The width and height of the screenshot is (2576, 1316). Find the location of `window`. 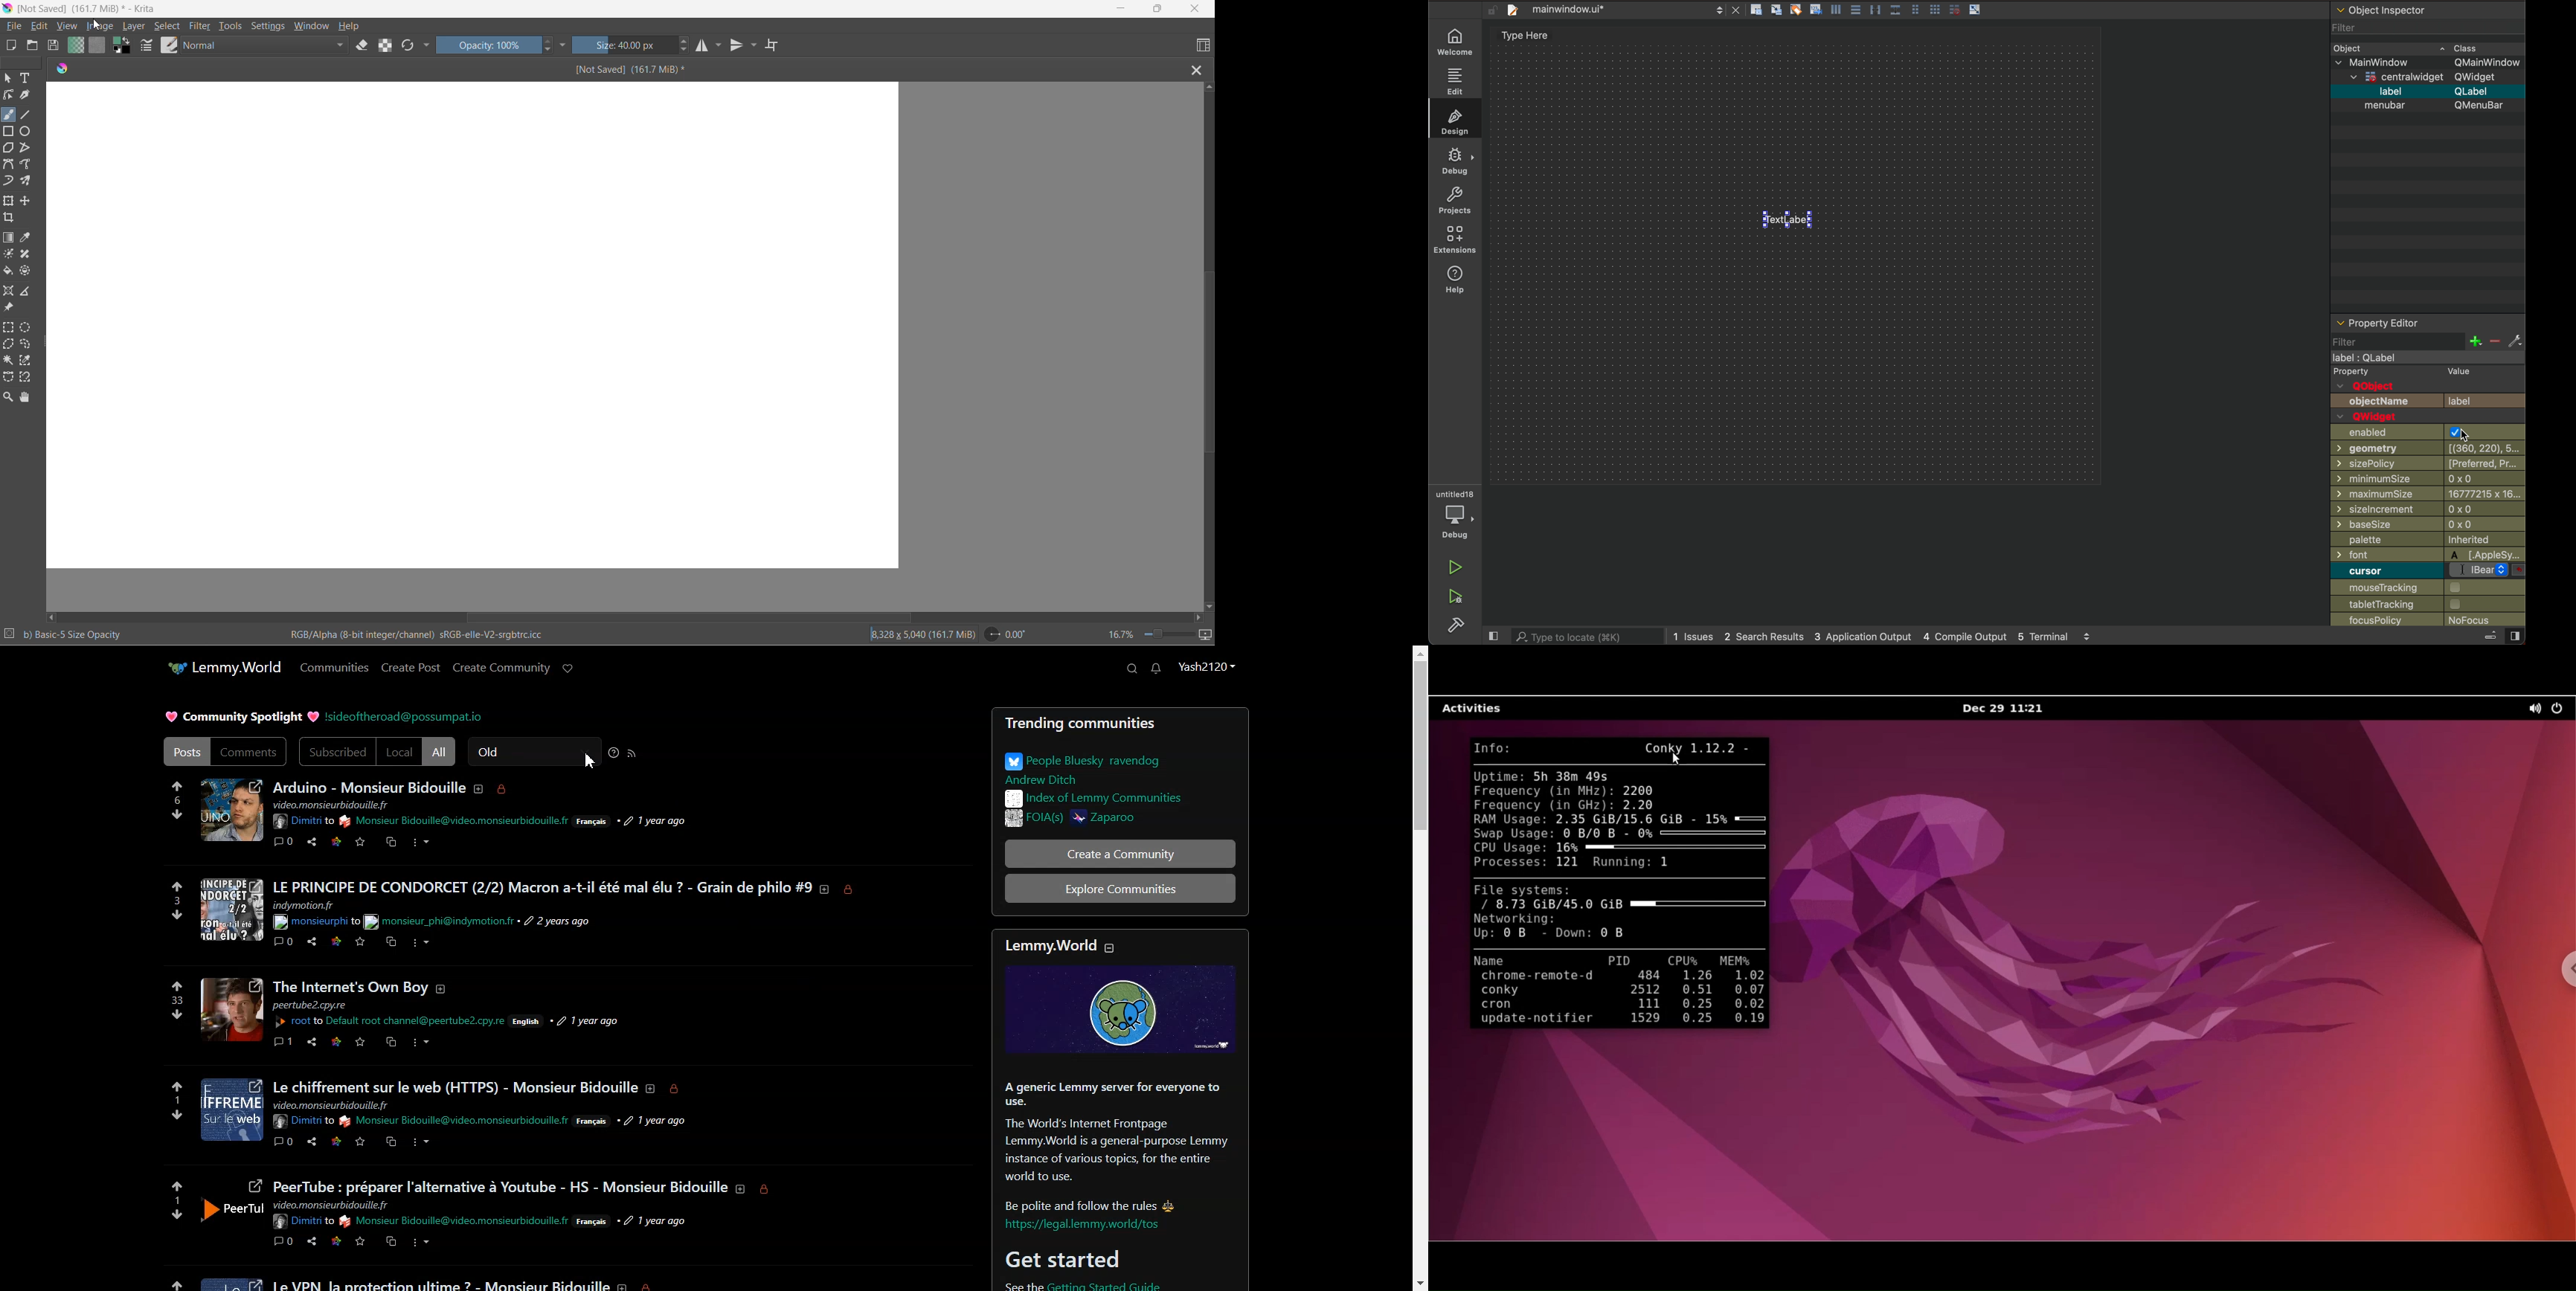

window is located at coordinates (311, 27).